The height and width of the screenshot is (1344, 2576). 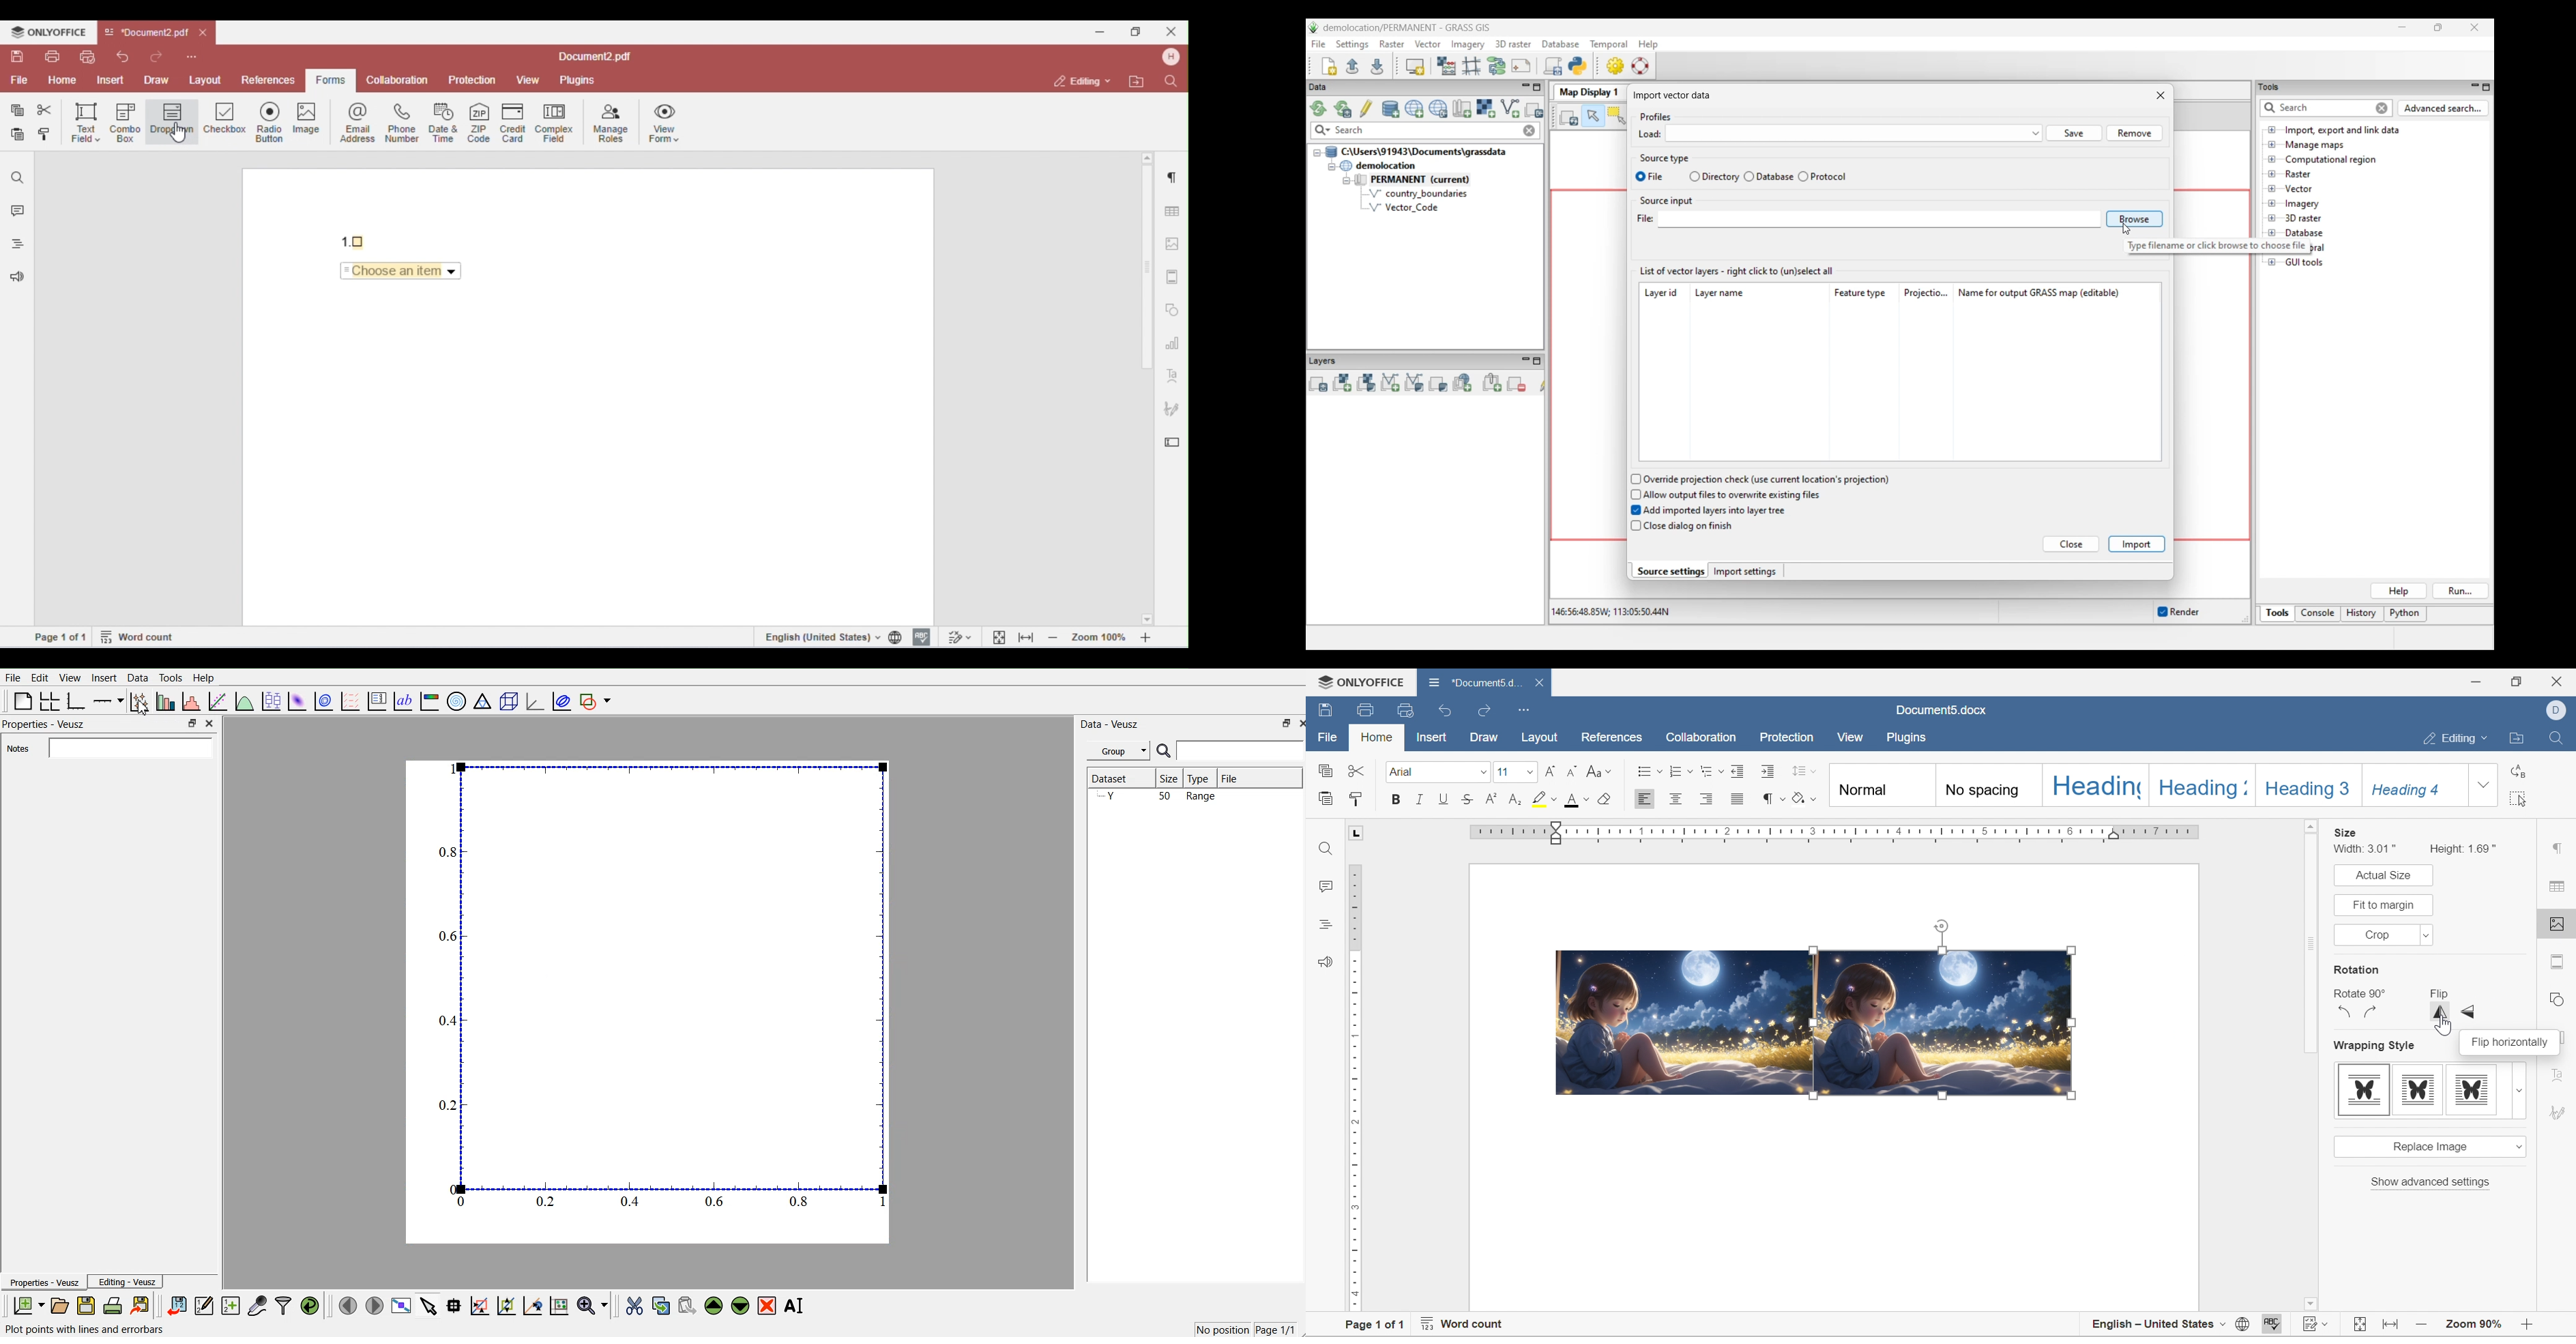 What do you see at coordinates (1444, 798) in the screenshot?
I see `underline` at bounding box center [1444, 798].